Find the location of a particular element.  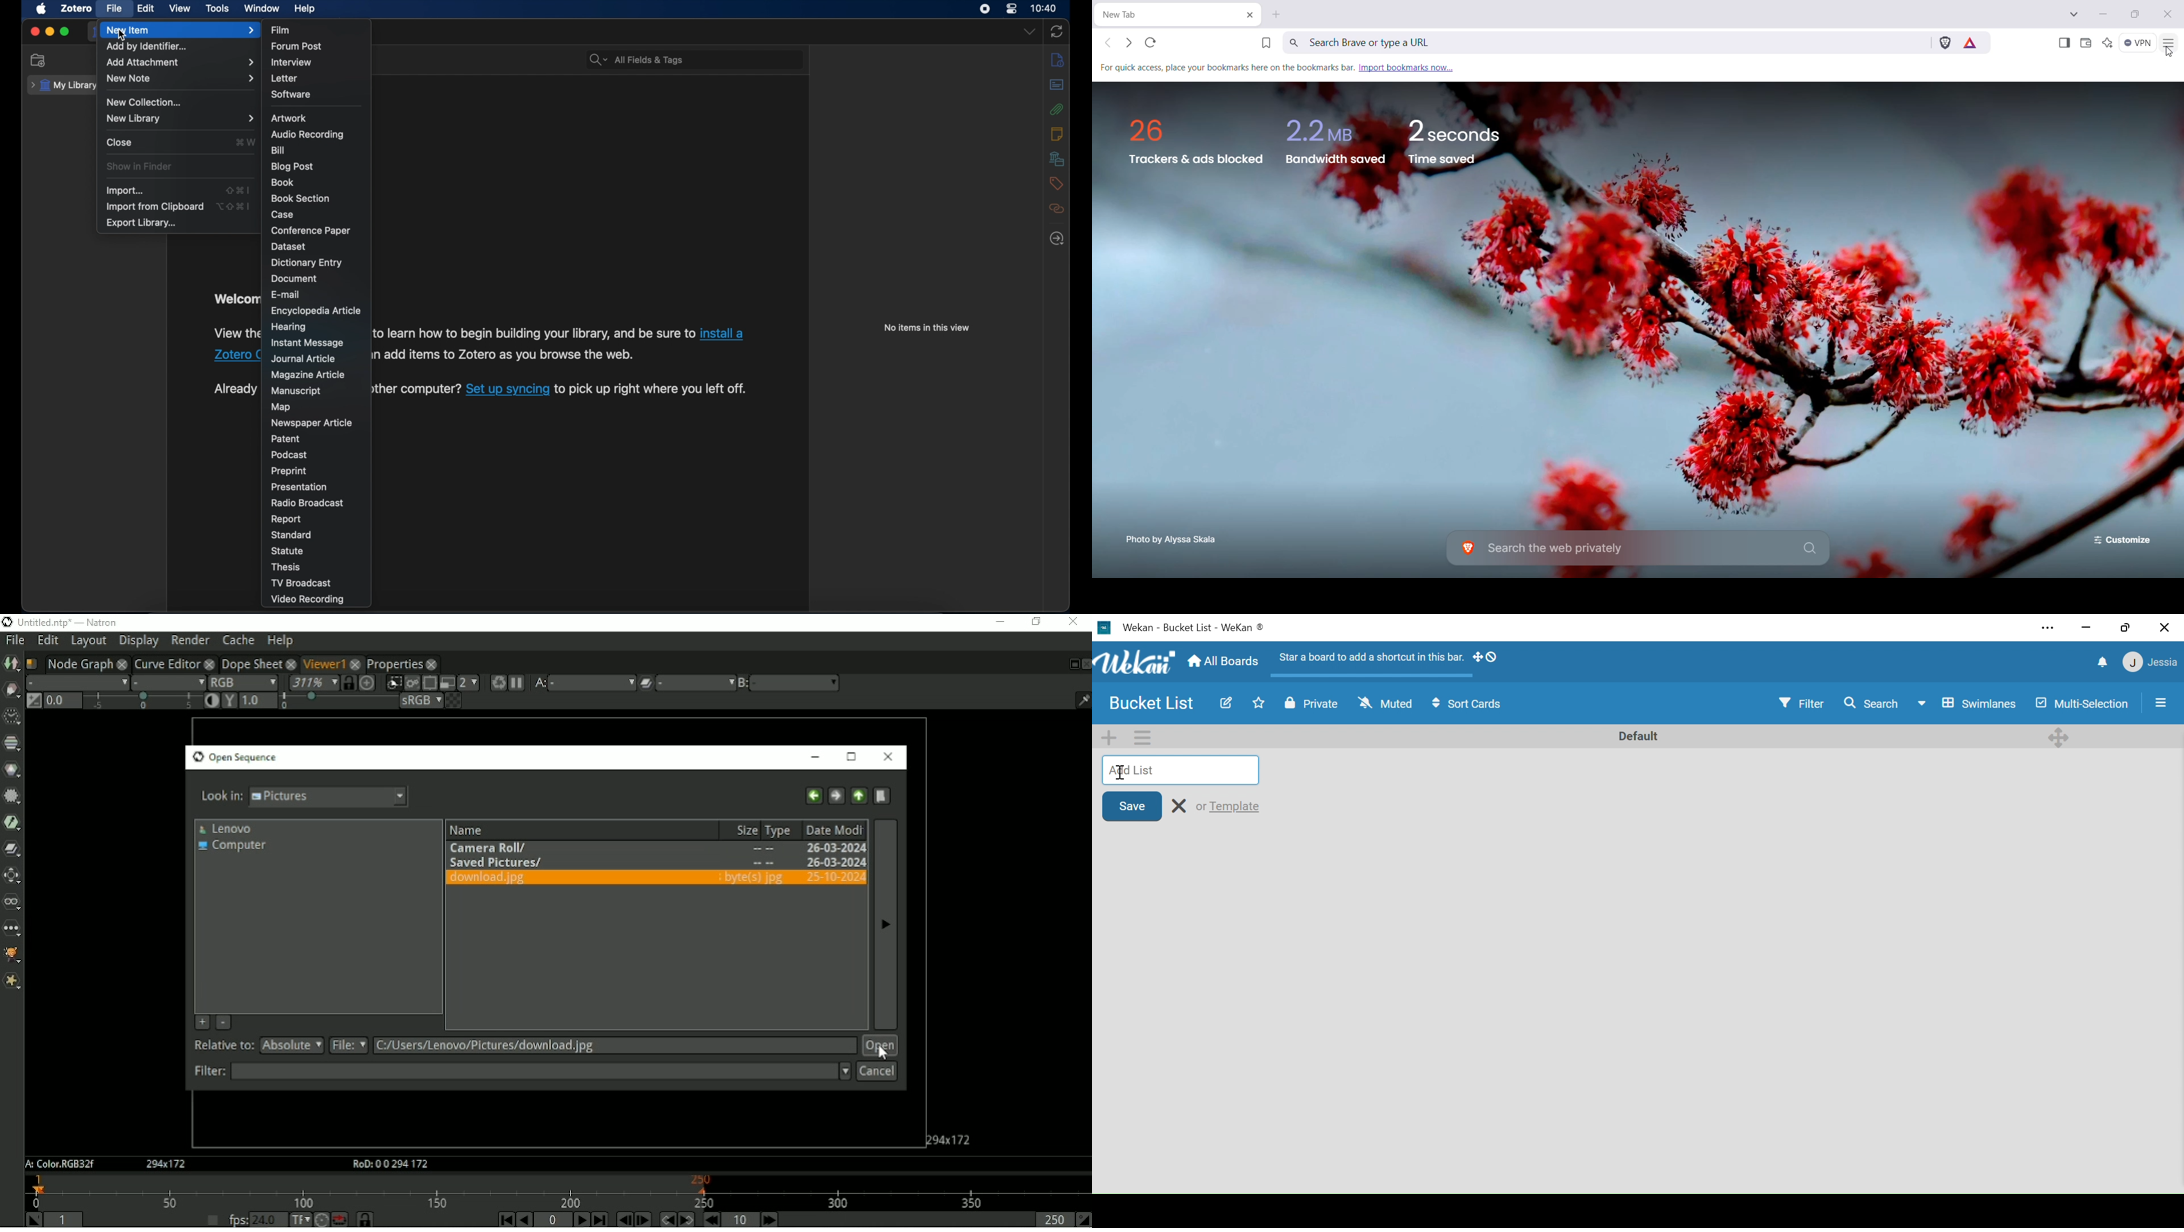

manuscript is located at coordinates (296, 391).